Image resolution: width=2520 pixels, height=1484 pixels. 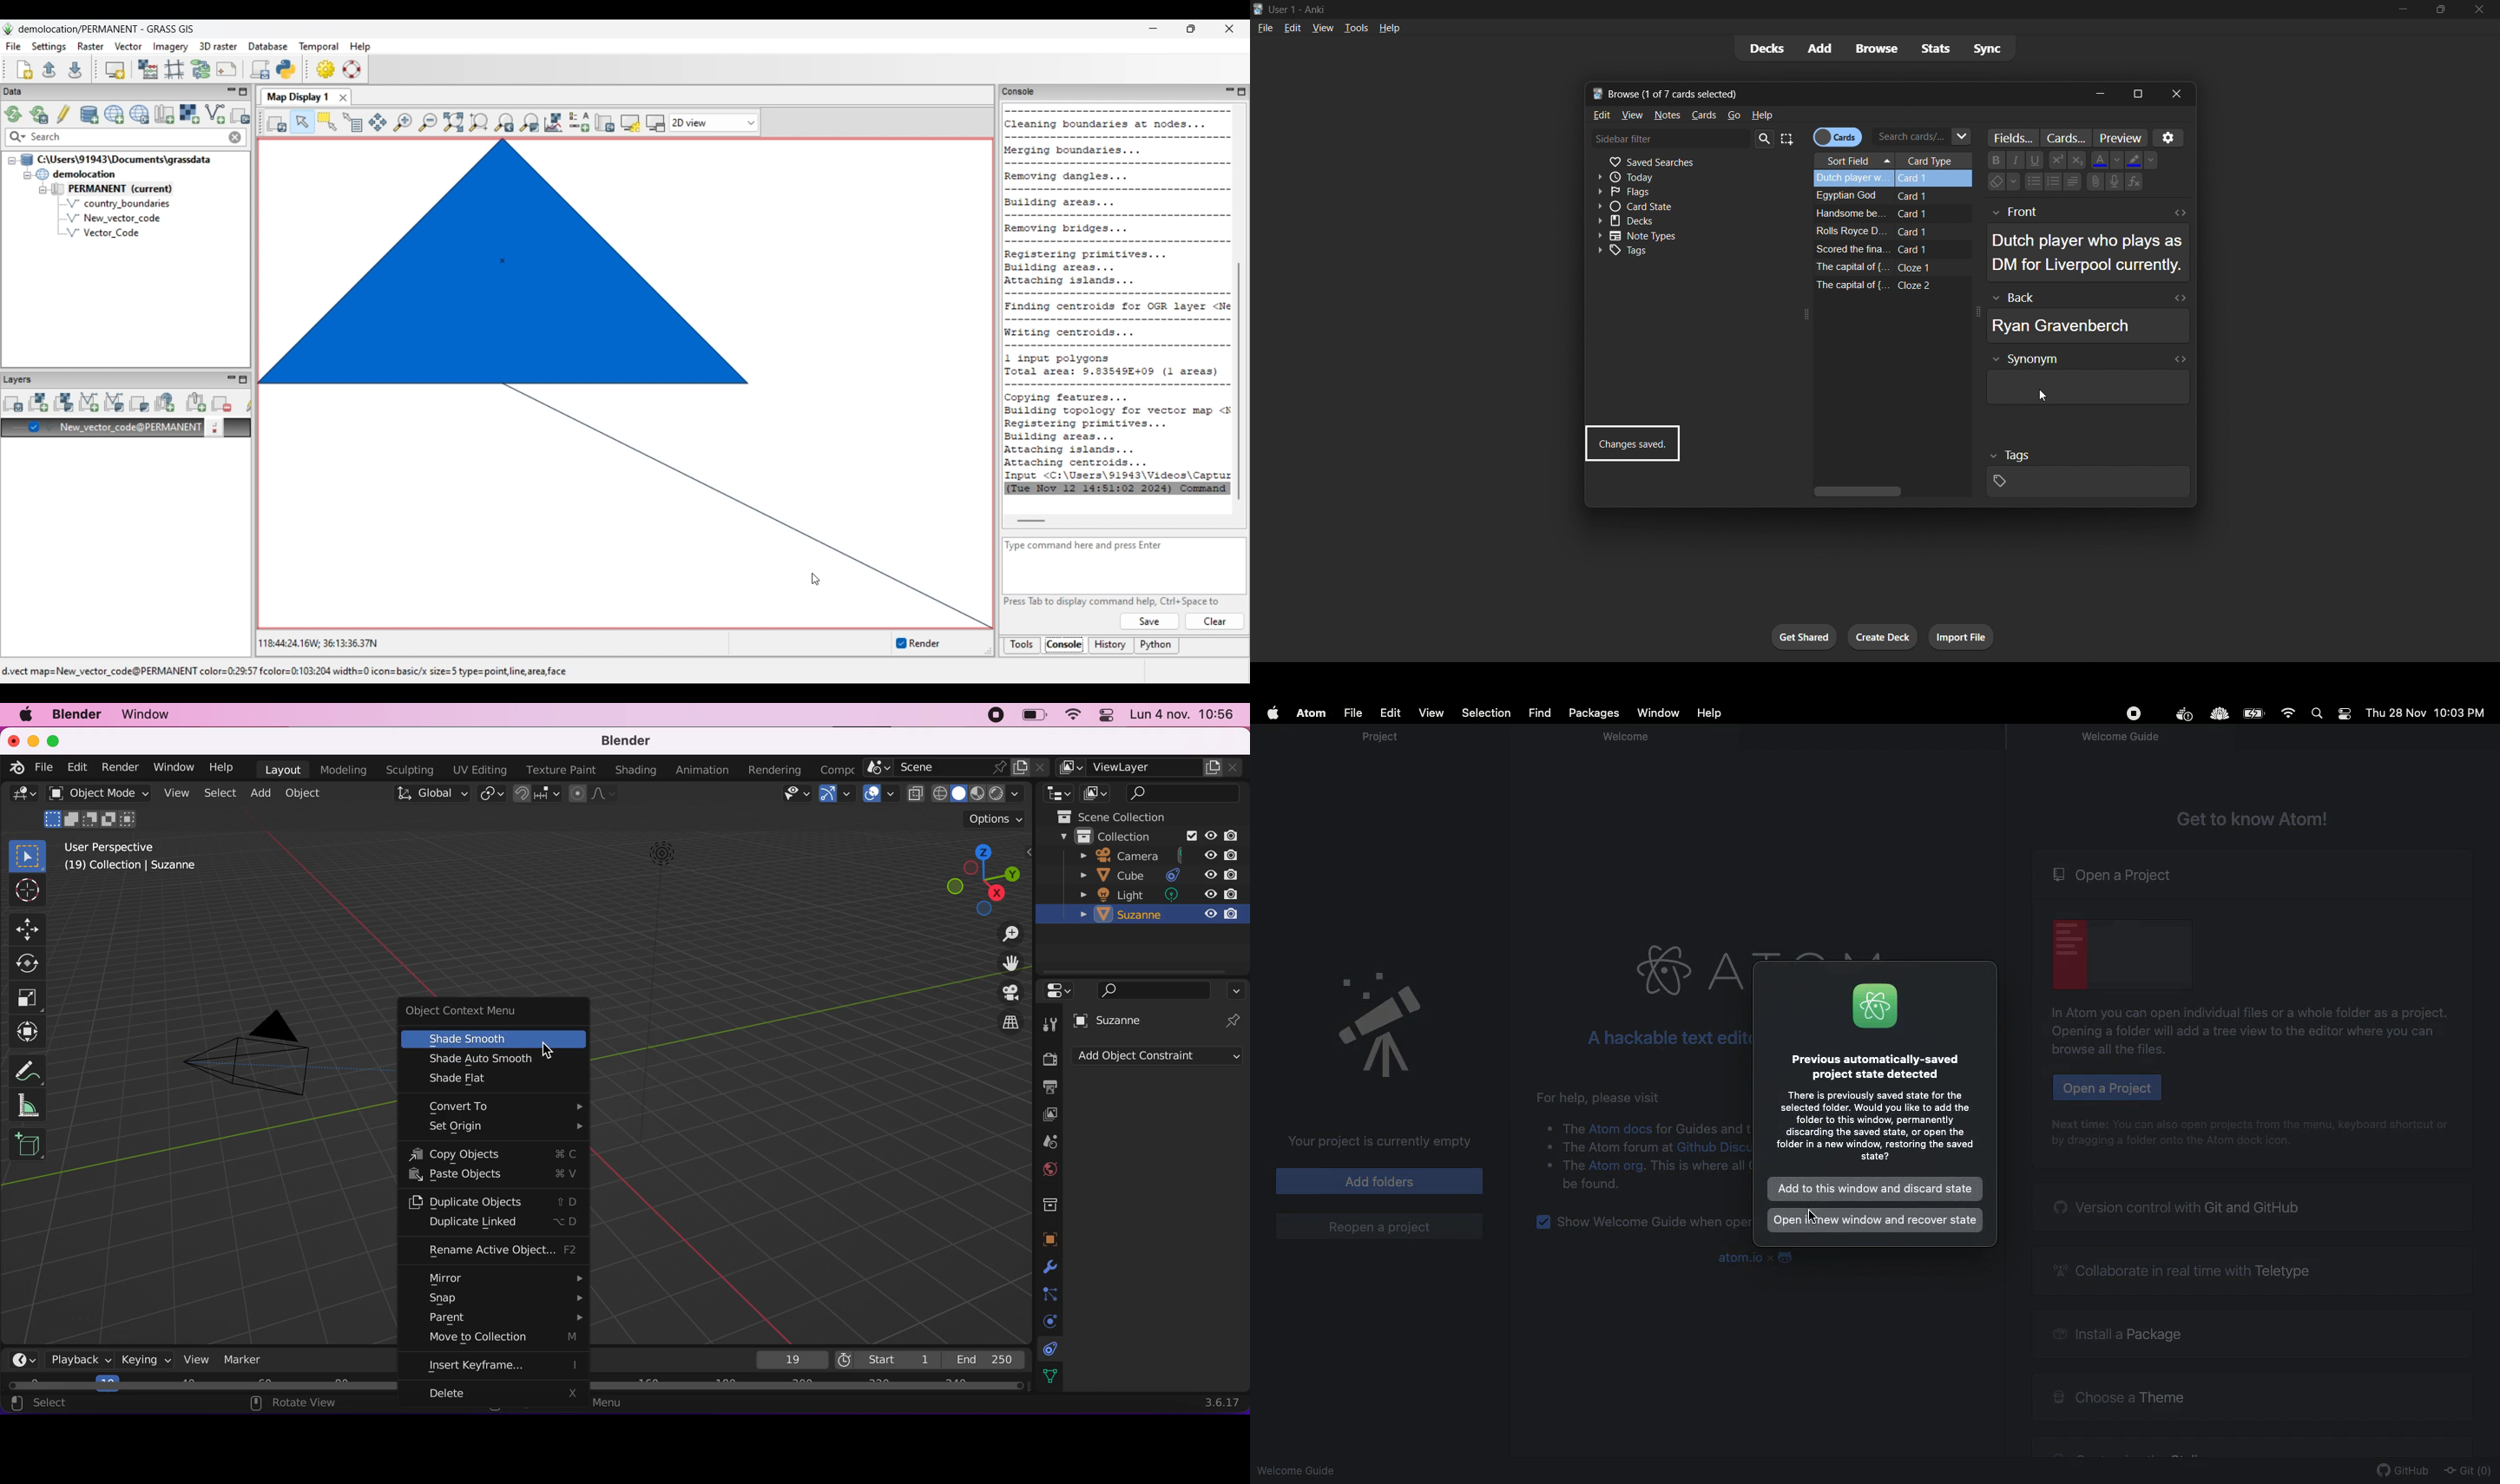 I want to click on tools, so click(x=1355, y=27).